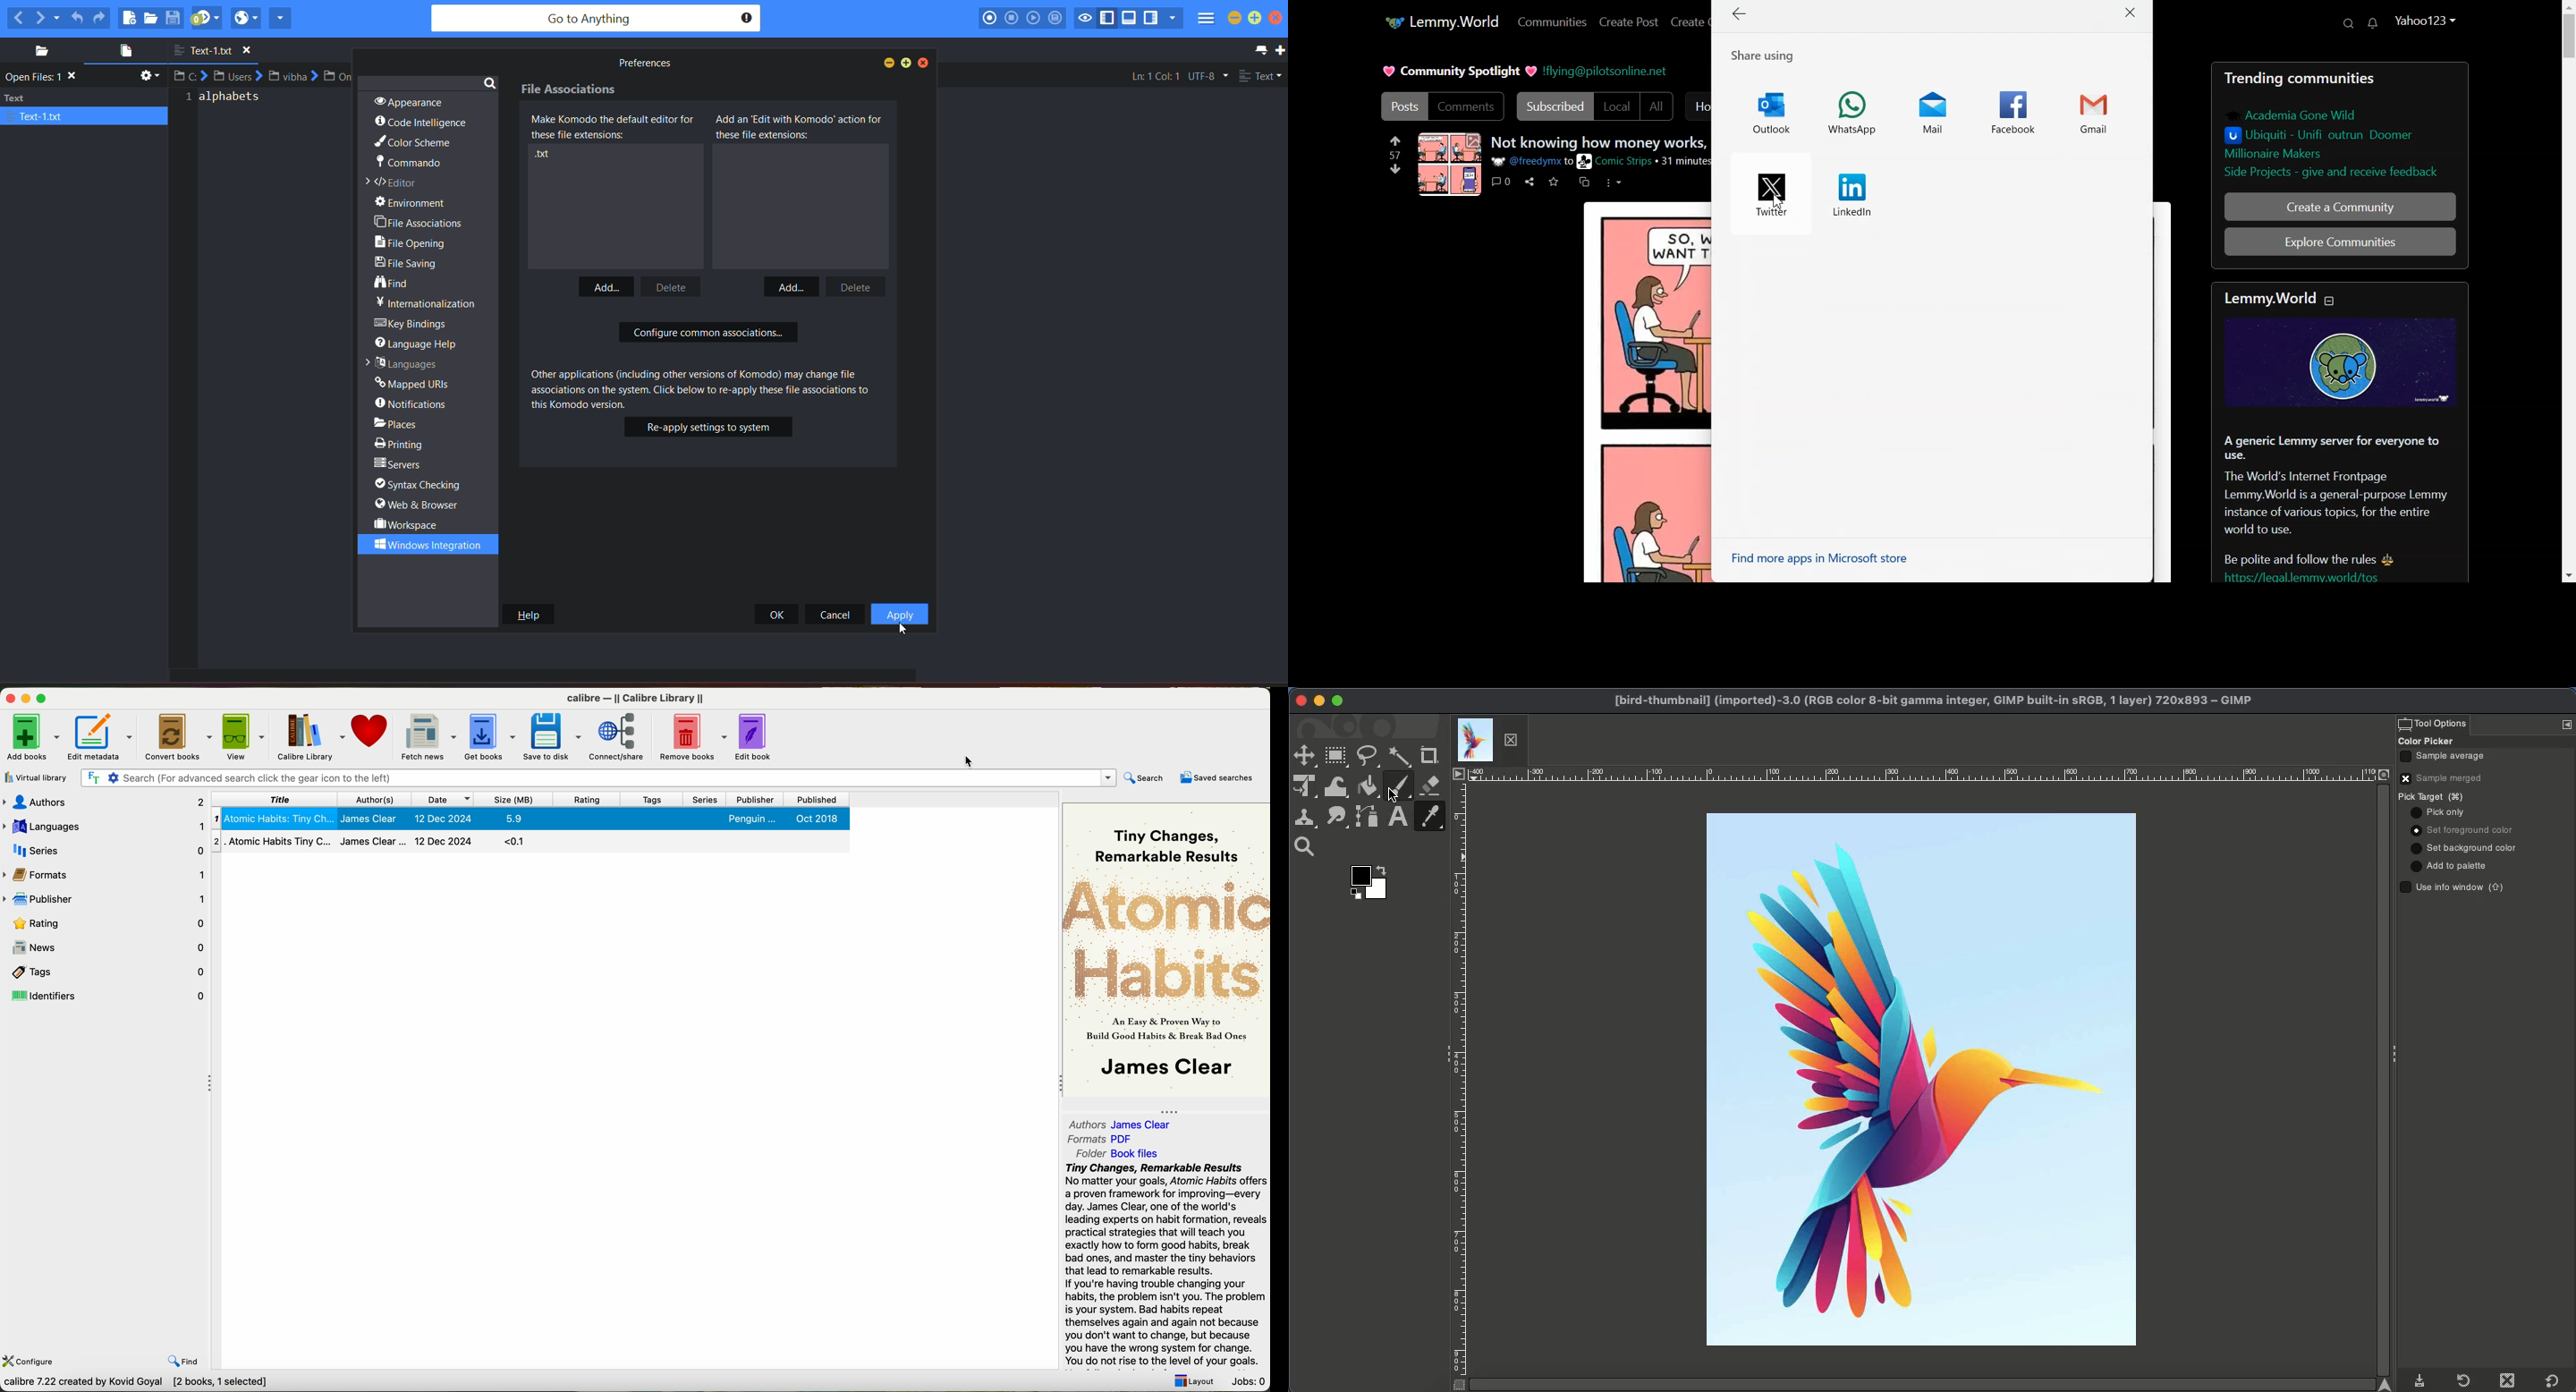  What do you see at coordinates (800, 127) in the screenshot?
I see `add as edit with komodo action for these file` at bounding box center [800, 127].